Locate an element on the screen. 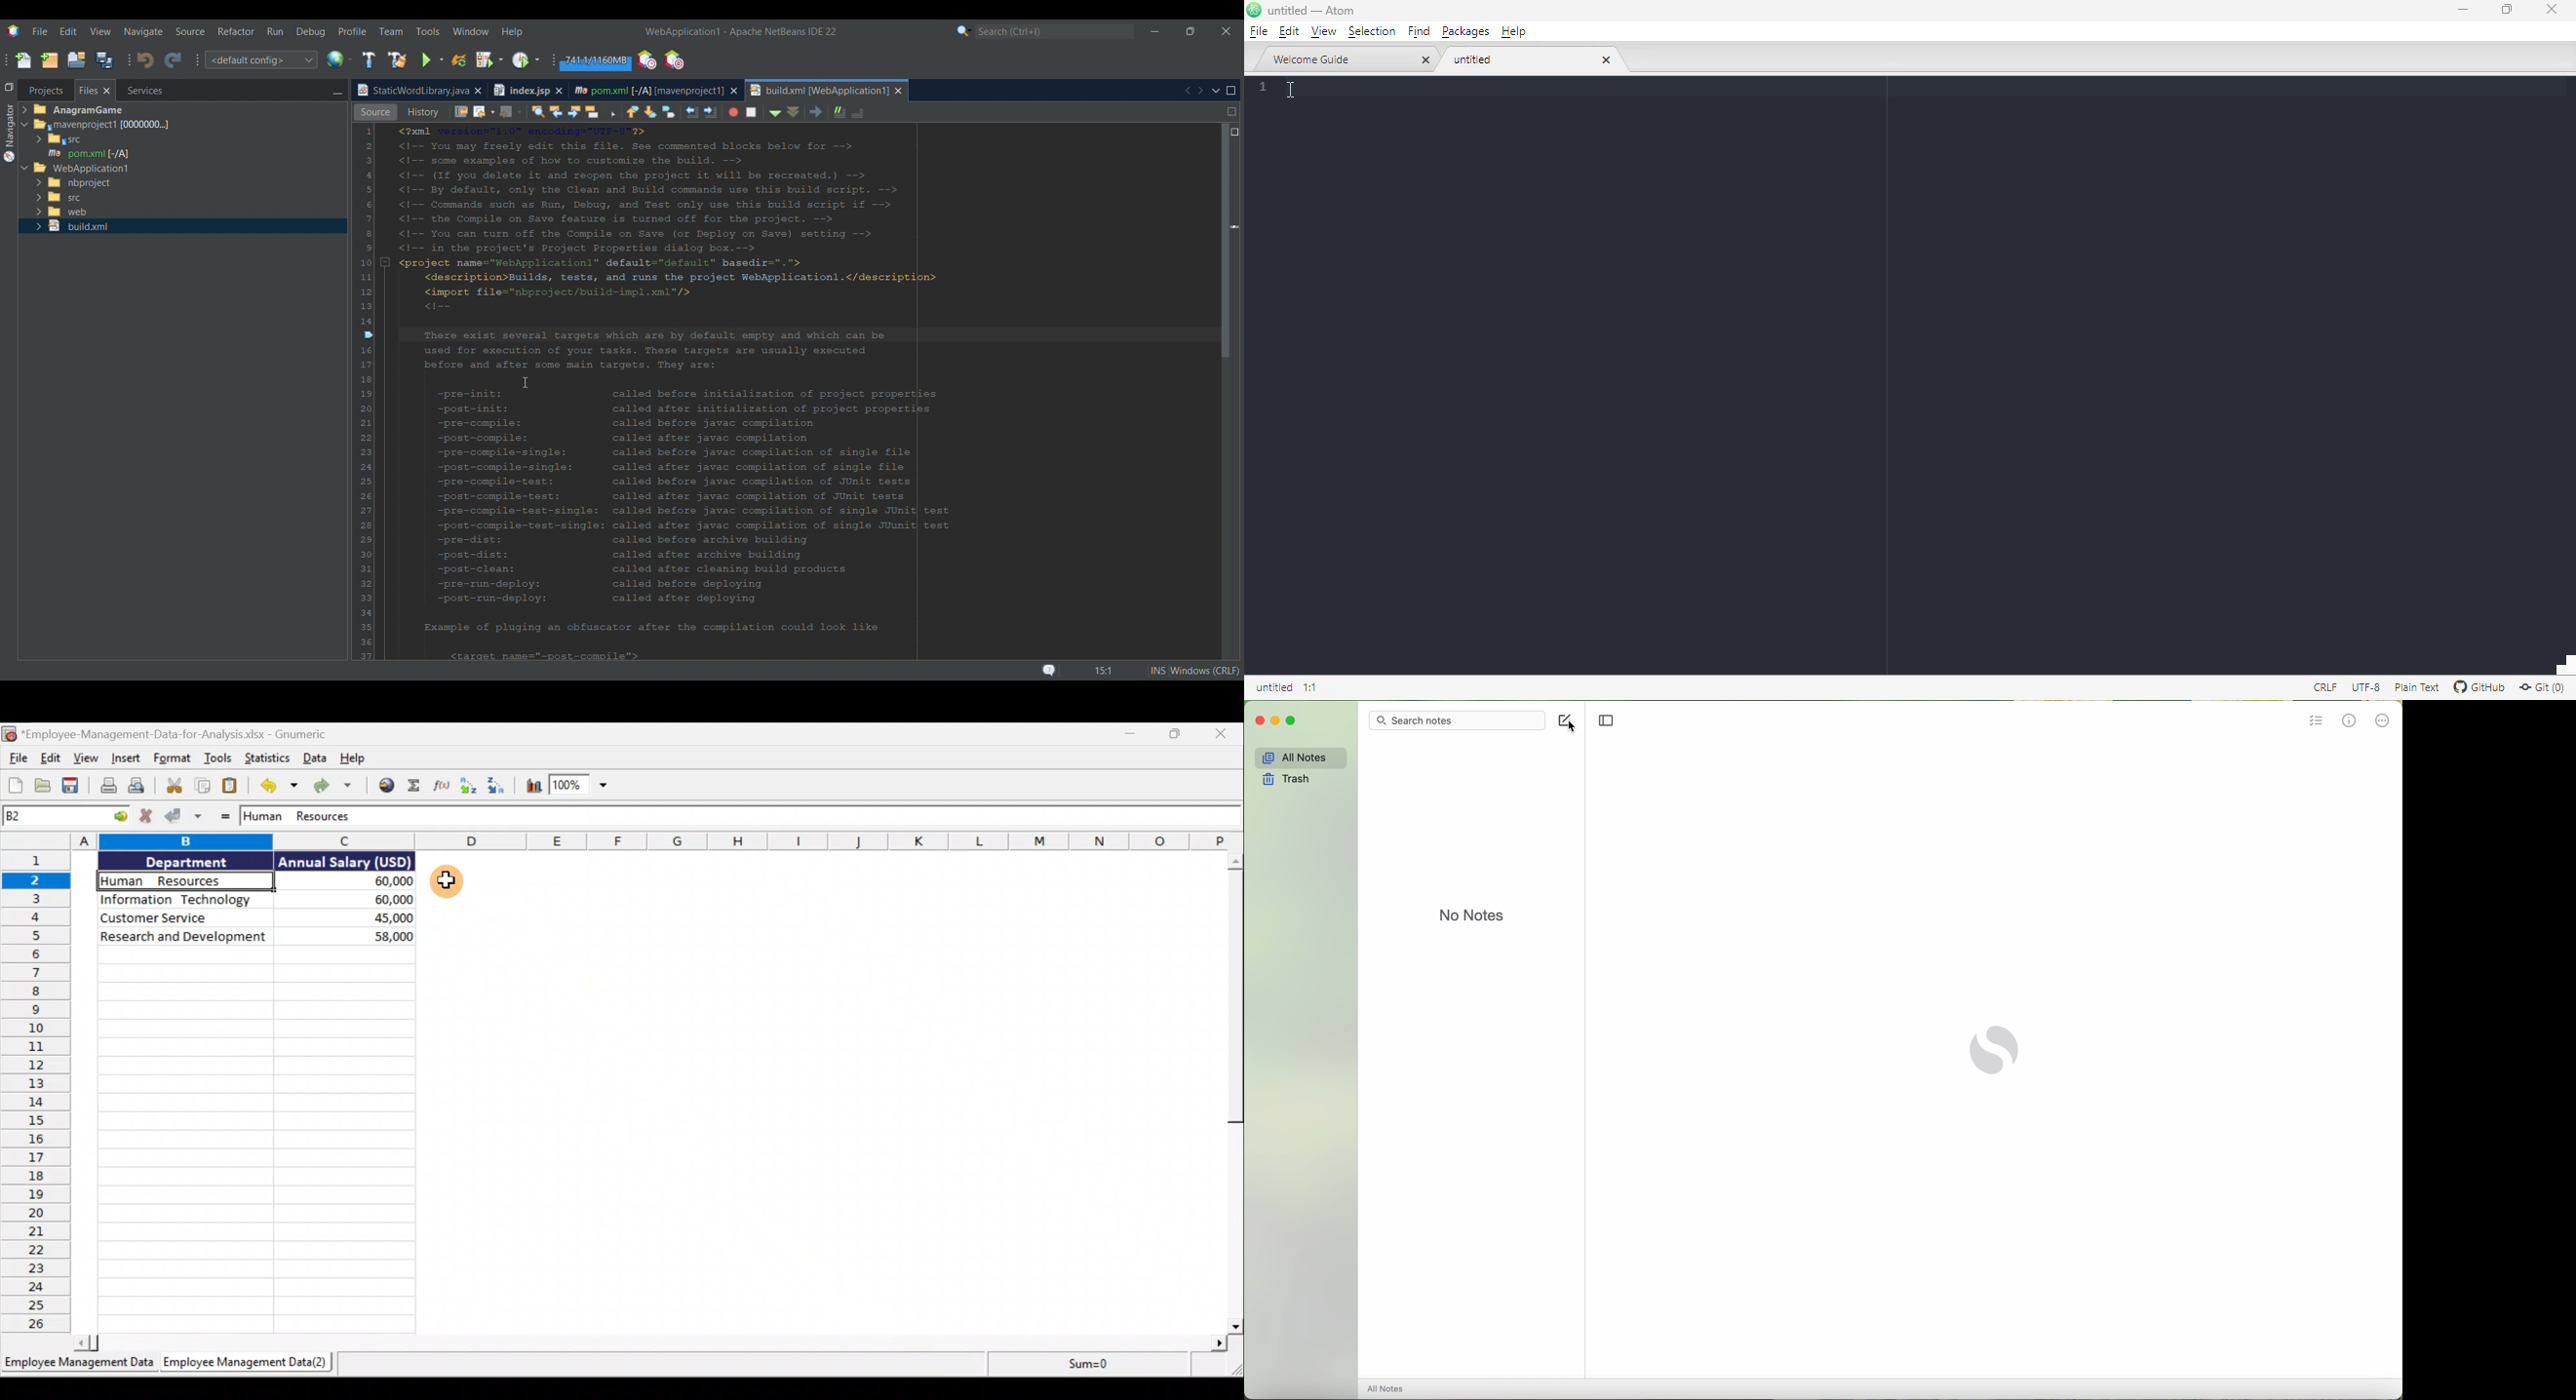 This screenshot has height=1400, width=2576. cursor is located at coordinates (448, 883).